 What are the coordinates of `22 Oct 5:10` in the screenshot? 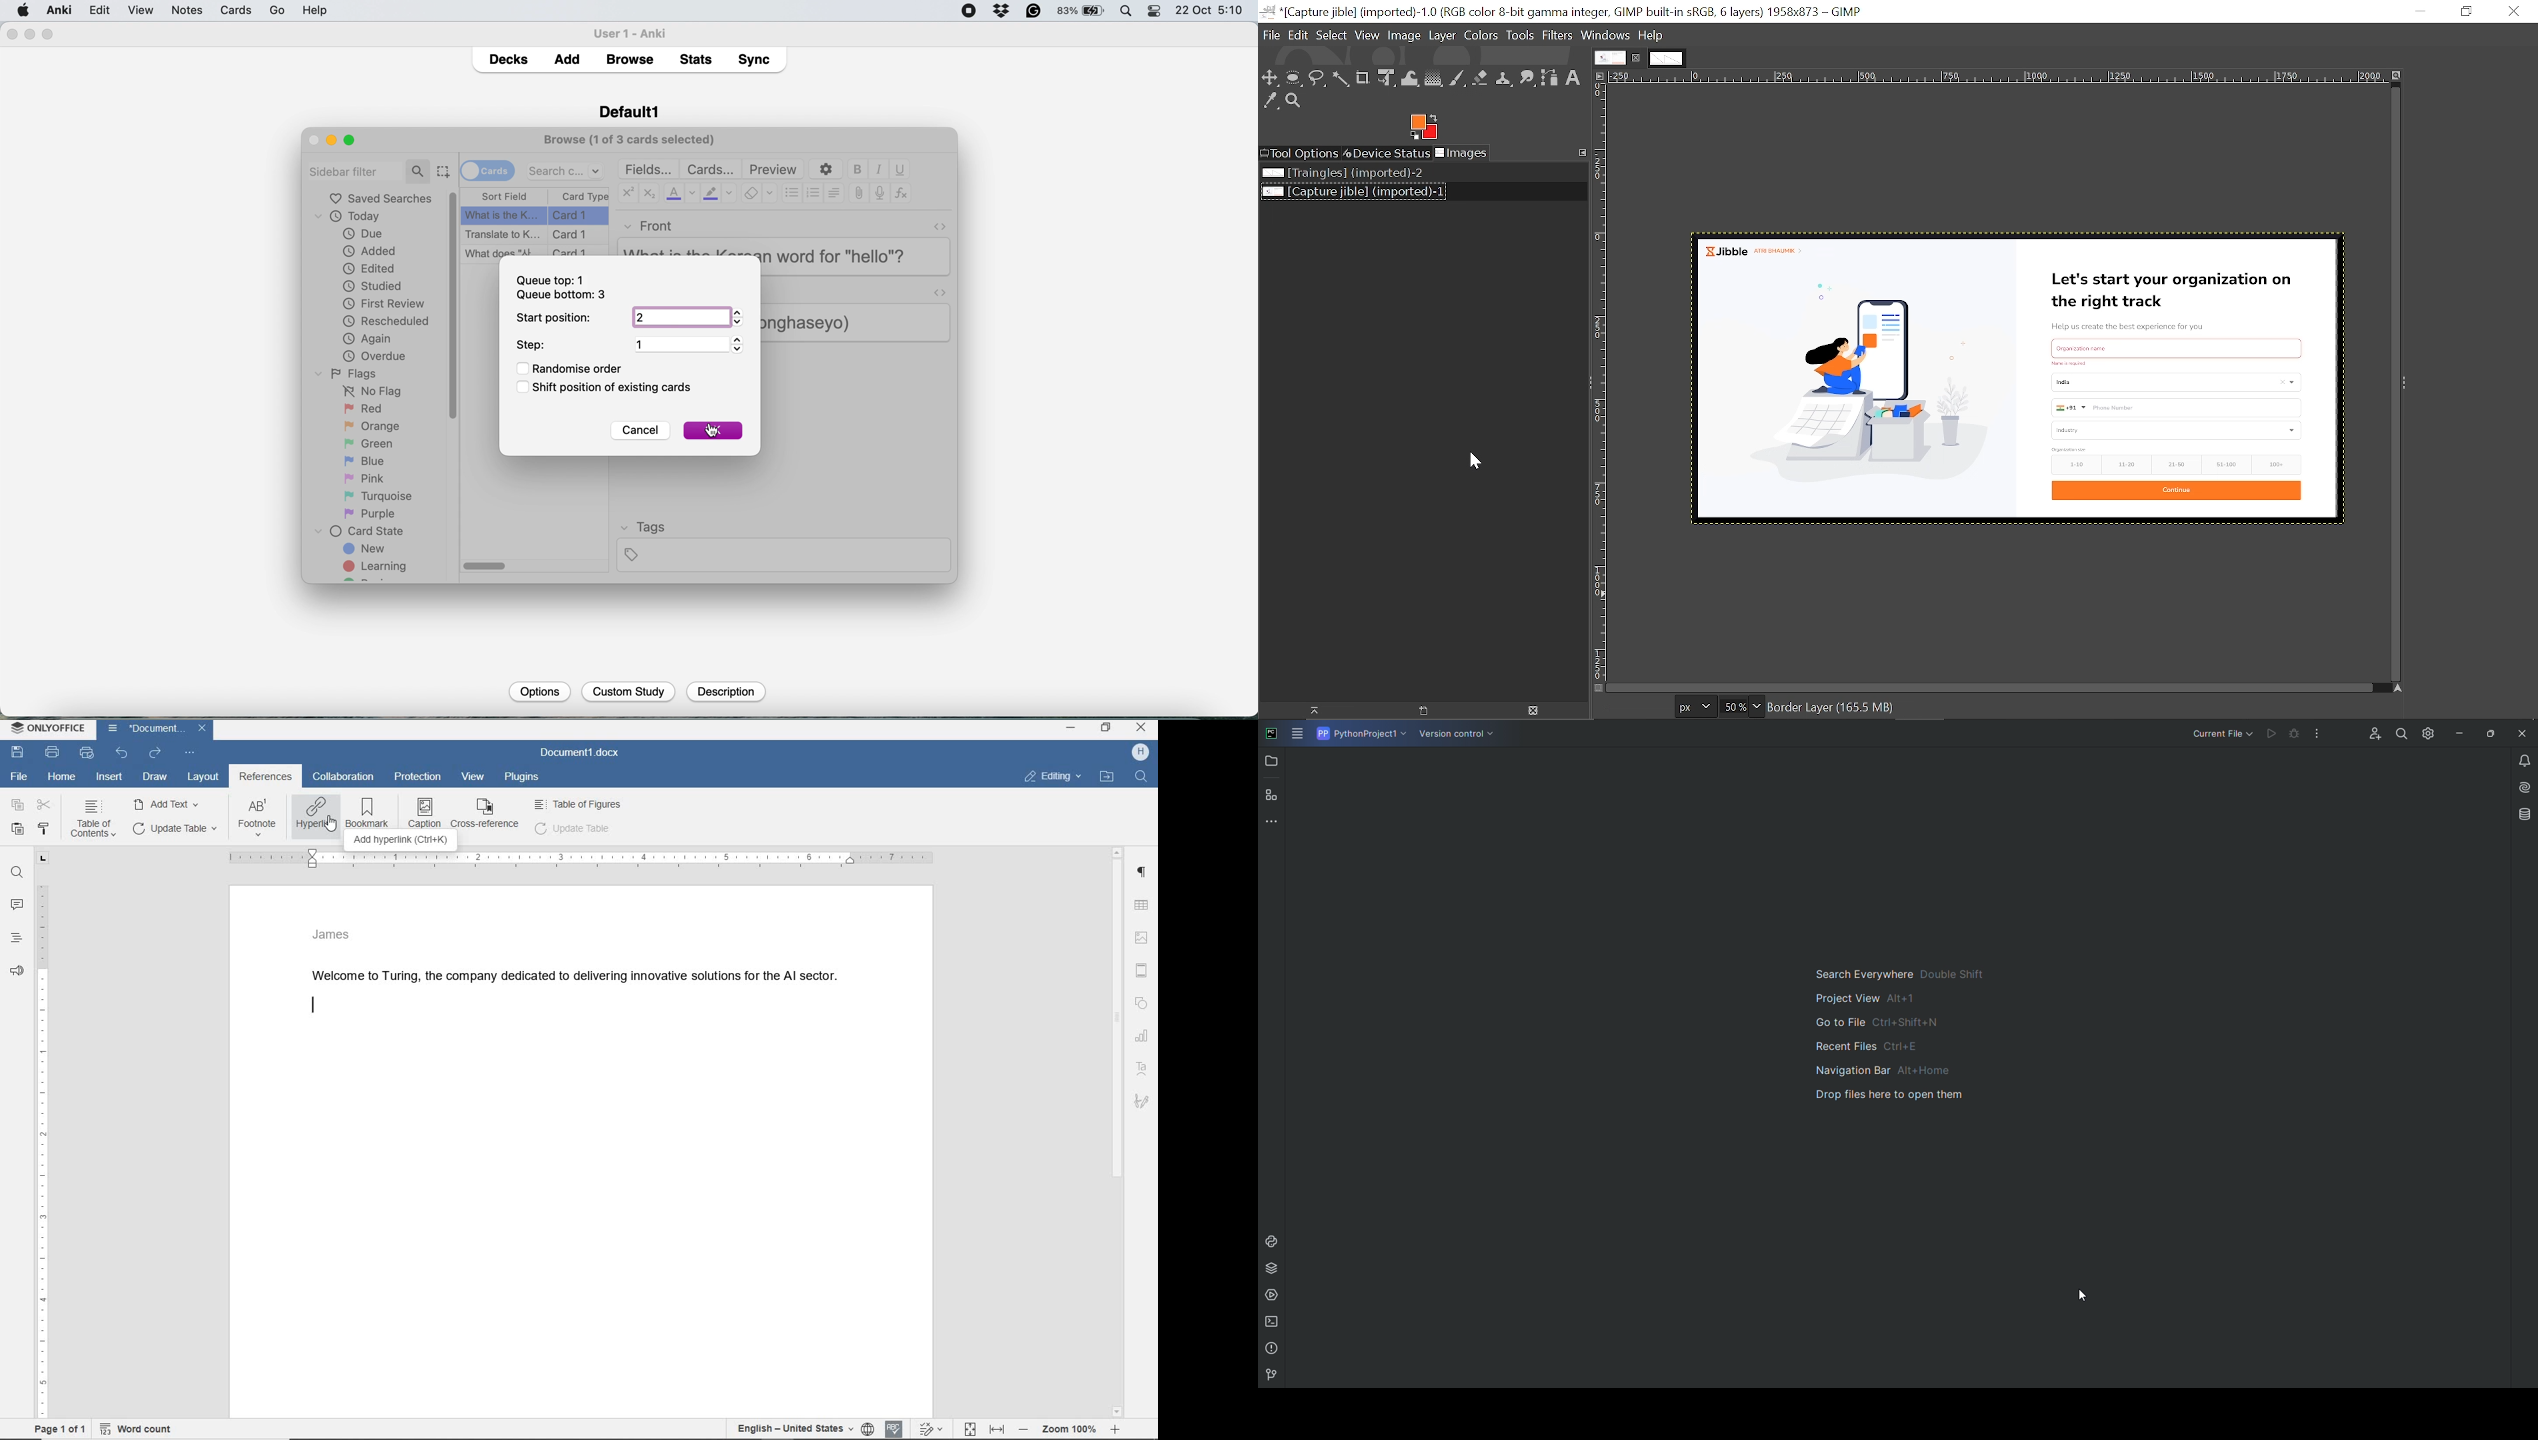 It's located at (1211, 11).